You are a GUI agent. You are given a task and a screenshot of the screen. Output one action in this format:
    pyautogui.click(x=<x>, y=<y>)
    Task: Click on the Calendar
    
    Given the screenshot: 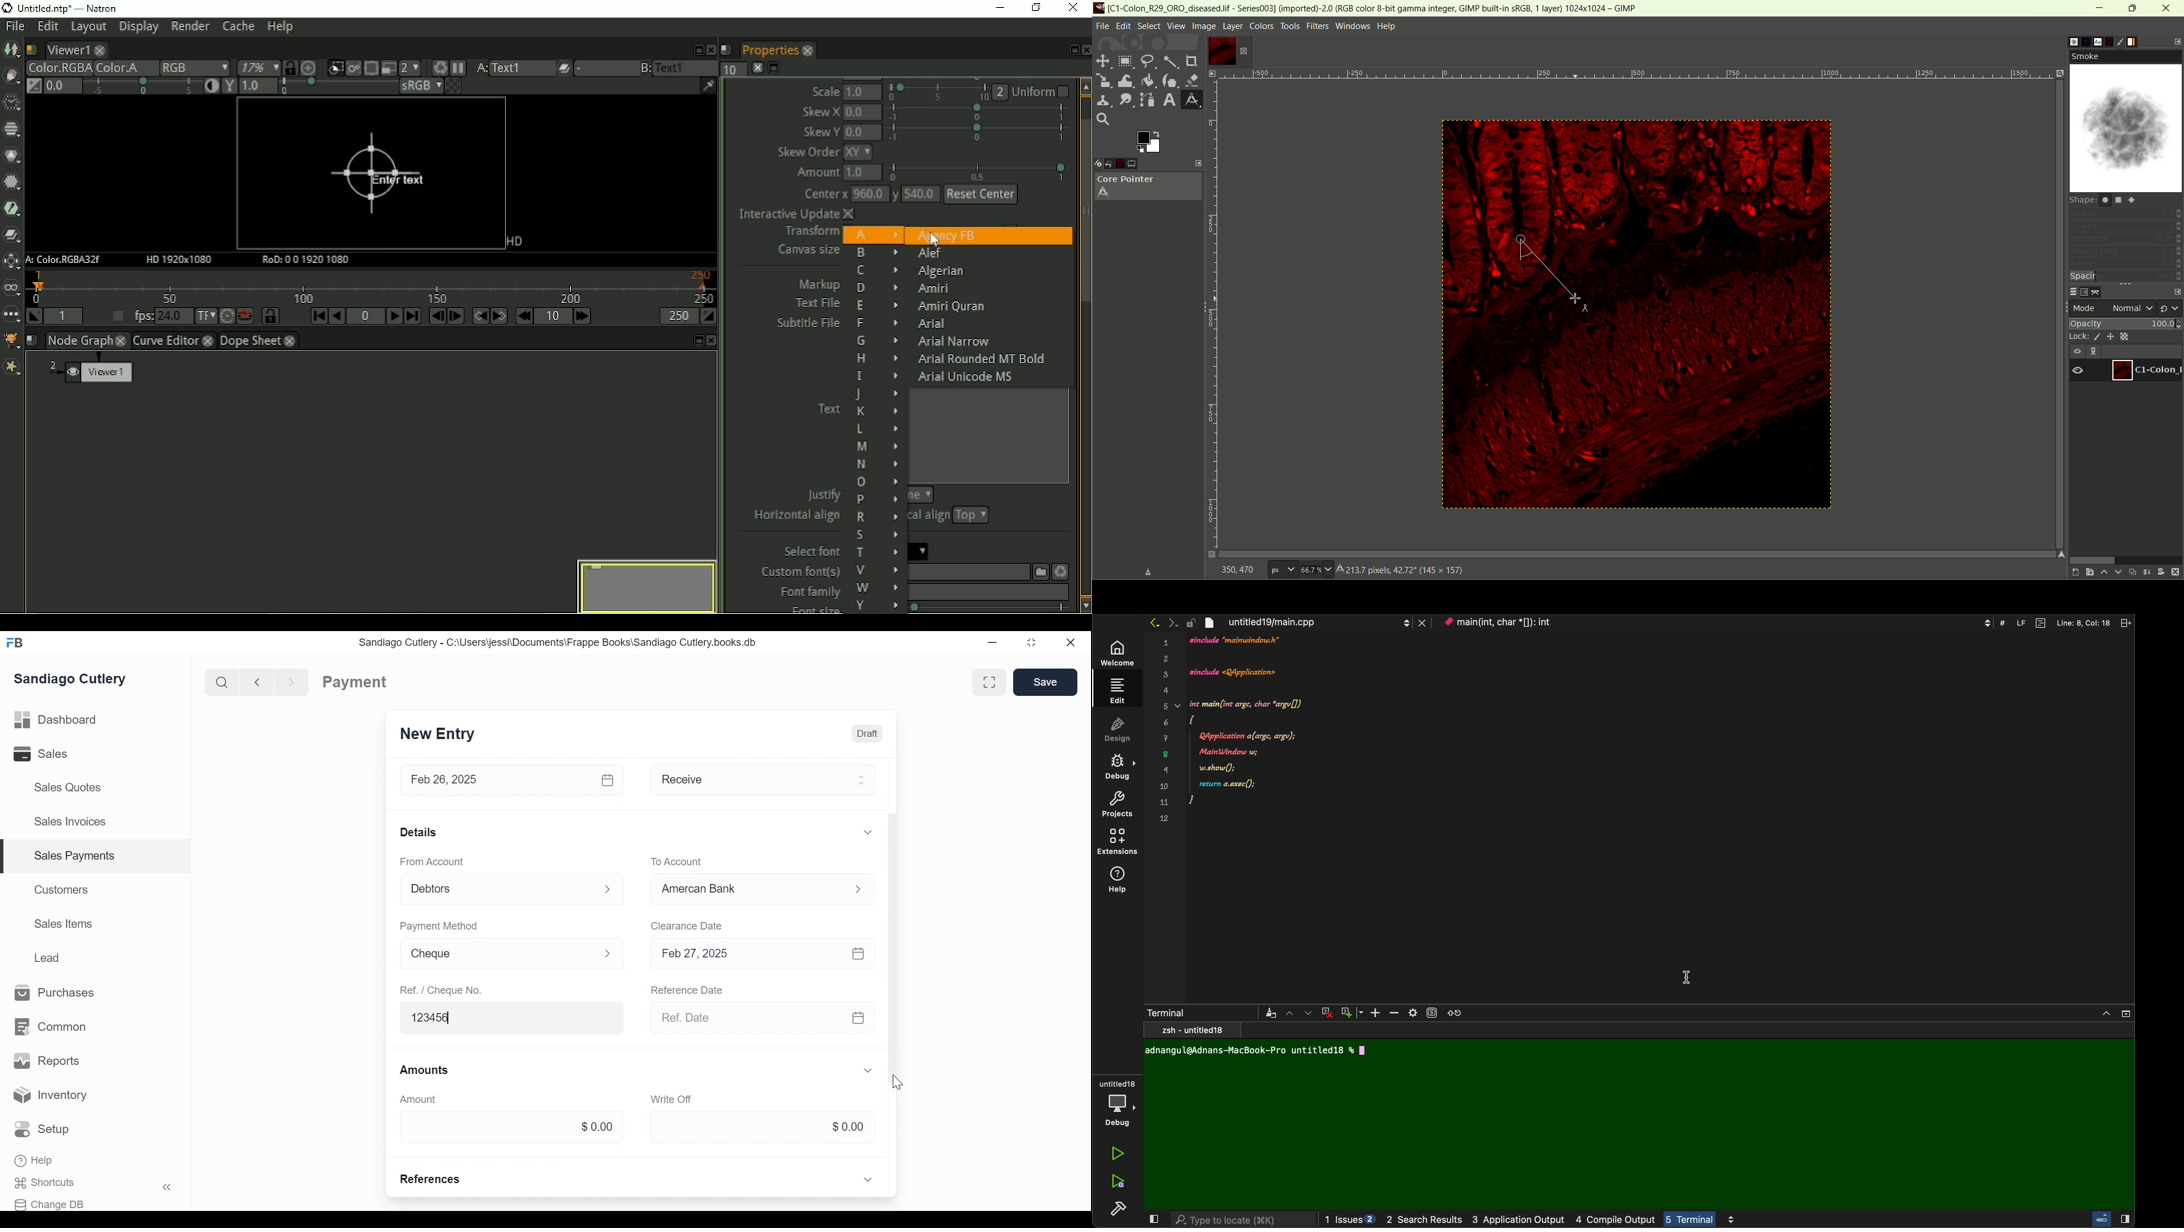 What is the action you would take?
    pyautogui.click(x=860, y=1018)
    